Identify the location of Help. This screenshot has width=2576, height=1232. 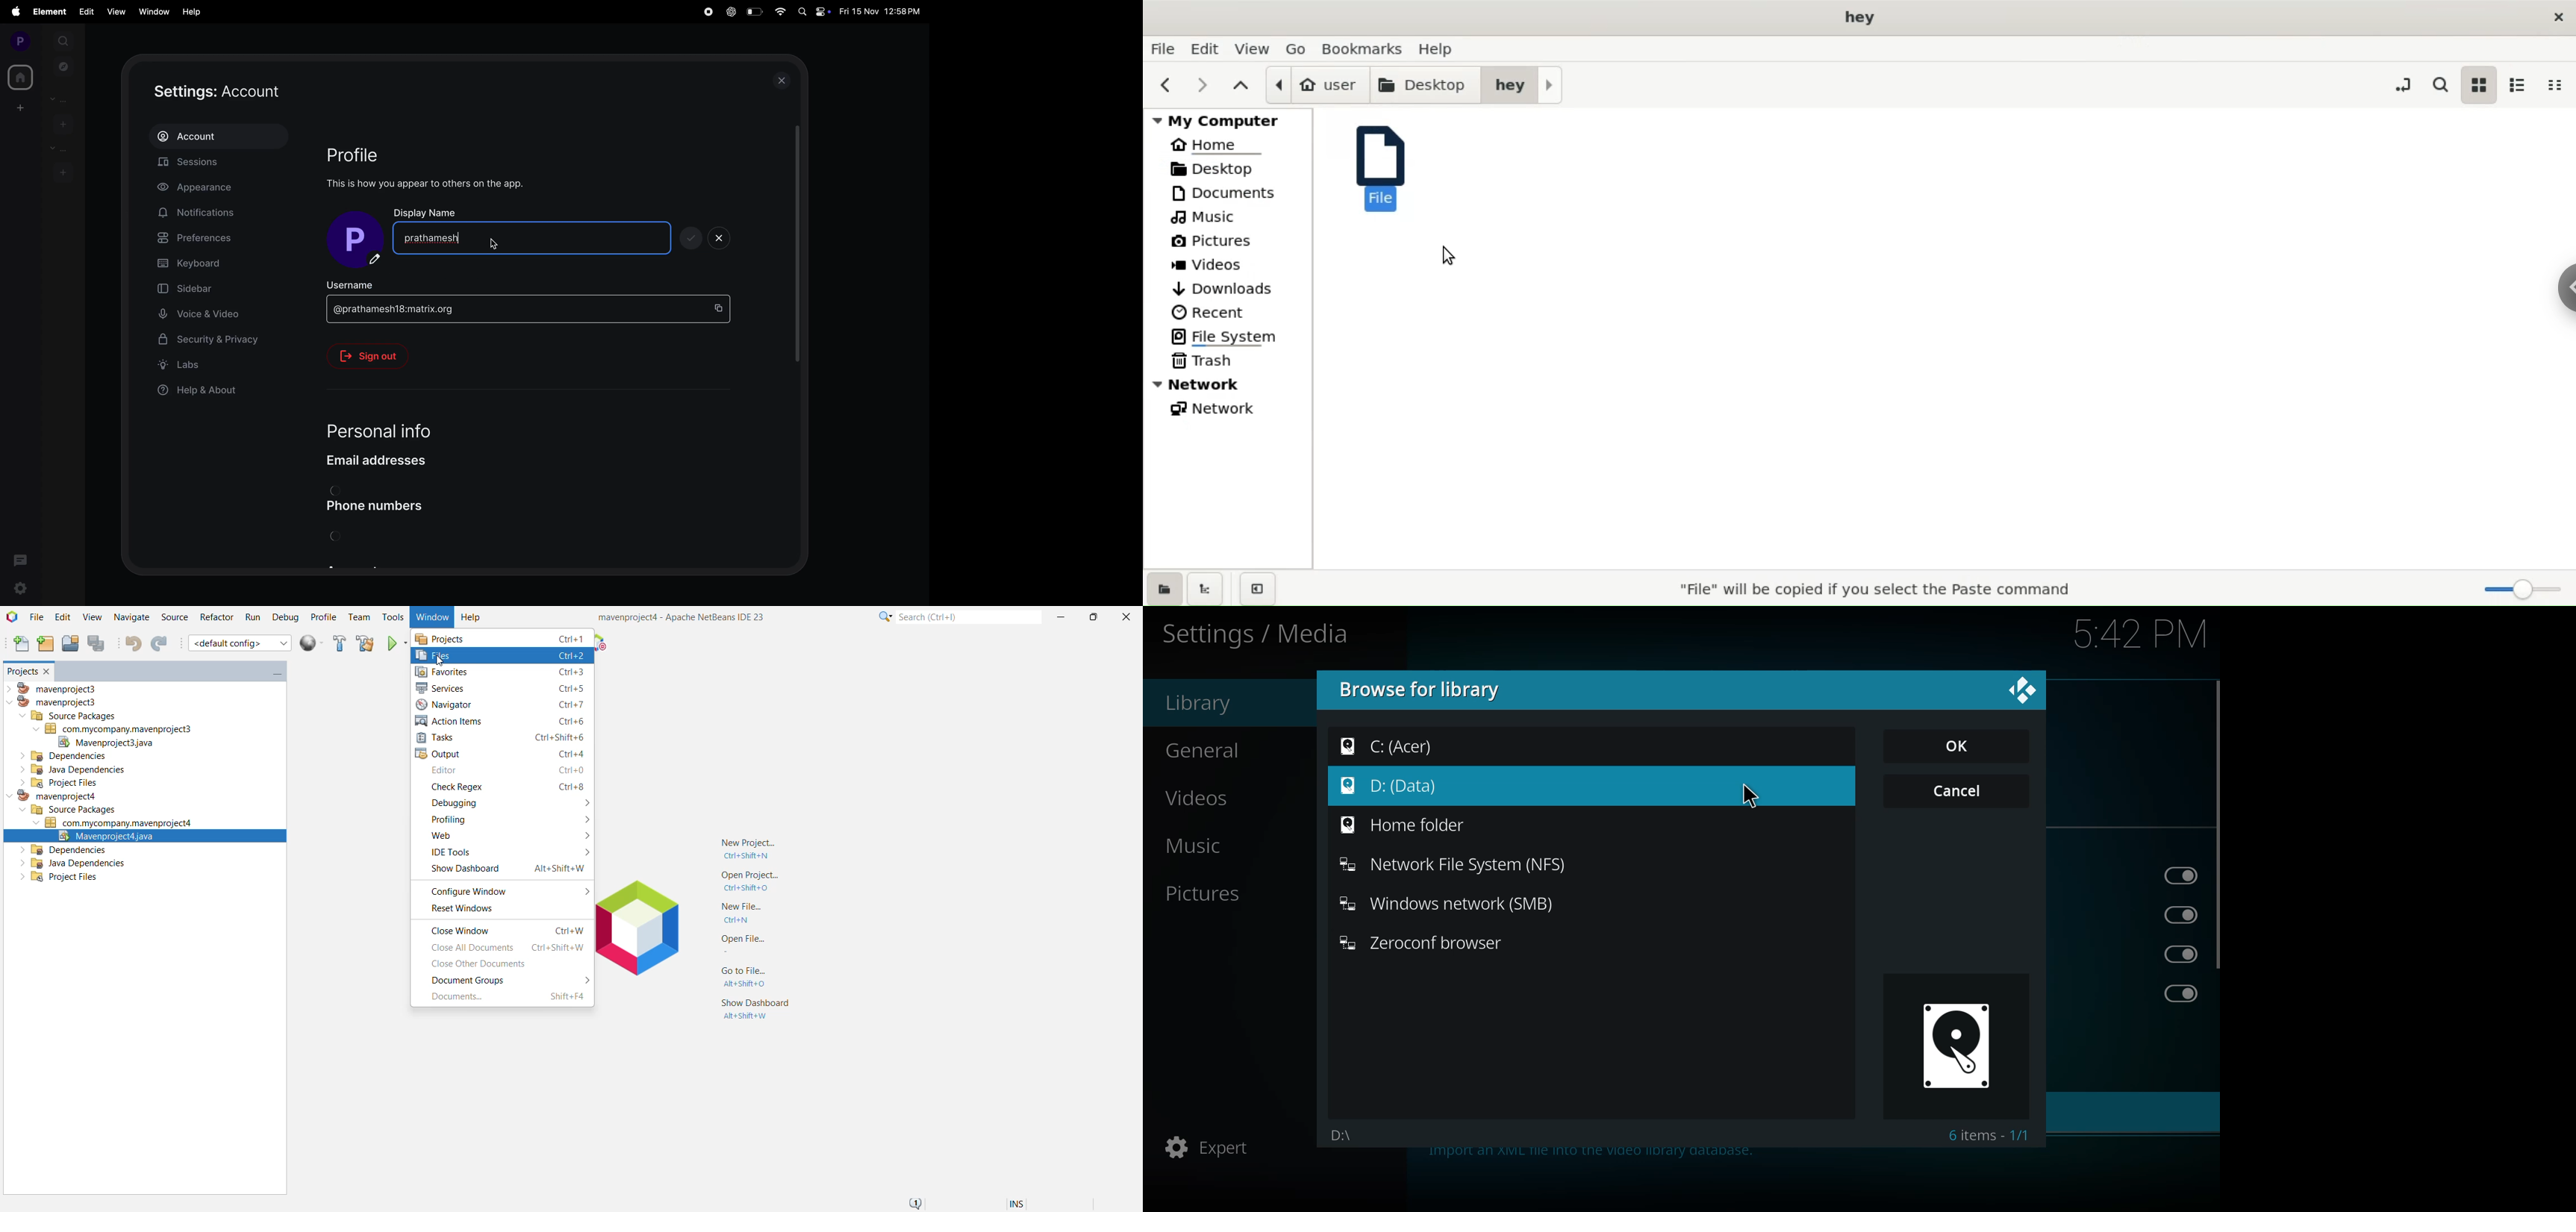
(472, 618).